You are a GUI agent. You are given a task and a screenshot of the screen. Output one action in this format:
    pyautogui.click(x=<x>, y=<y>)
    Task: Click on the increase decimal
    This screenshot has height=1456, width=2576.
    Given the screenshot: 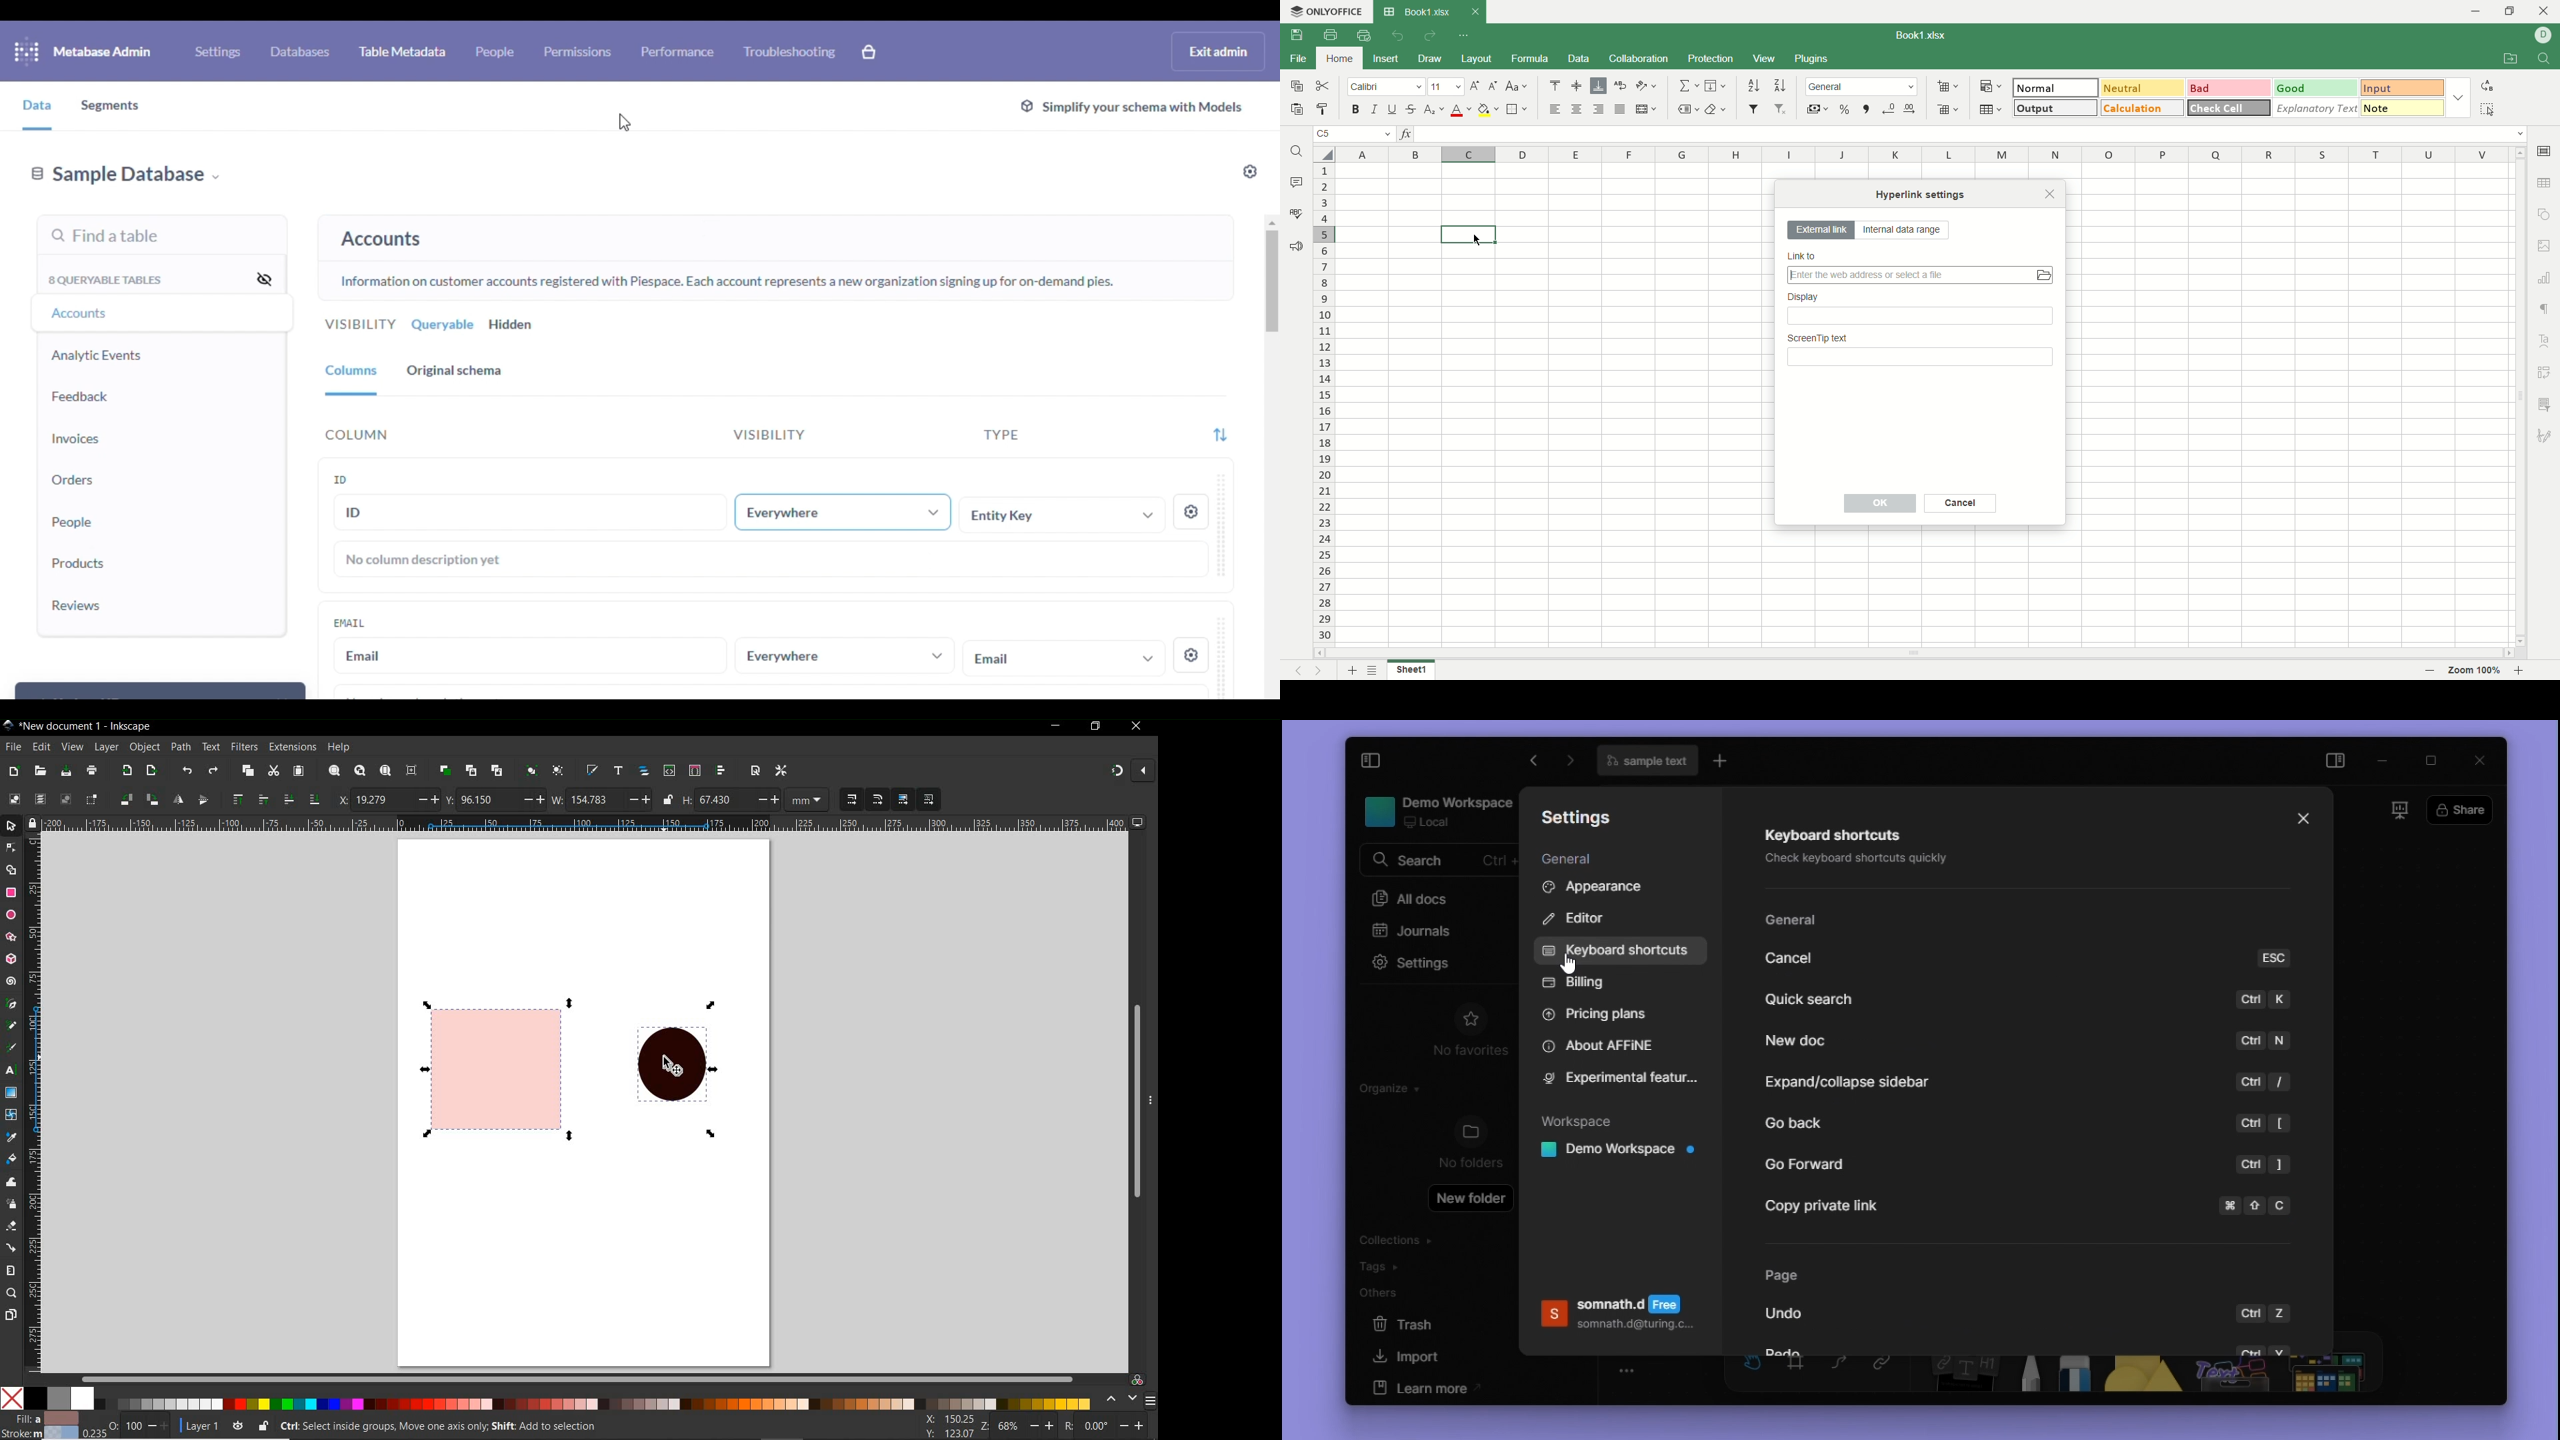 What is the action you would take?
    pyautogui.click(x=1913, y=106)
    